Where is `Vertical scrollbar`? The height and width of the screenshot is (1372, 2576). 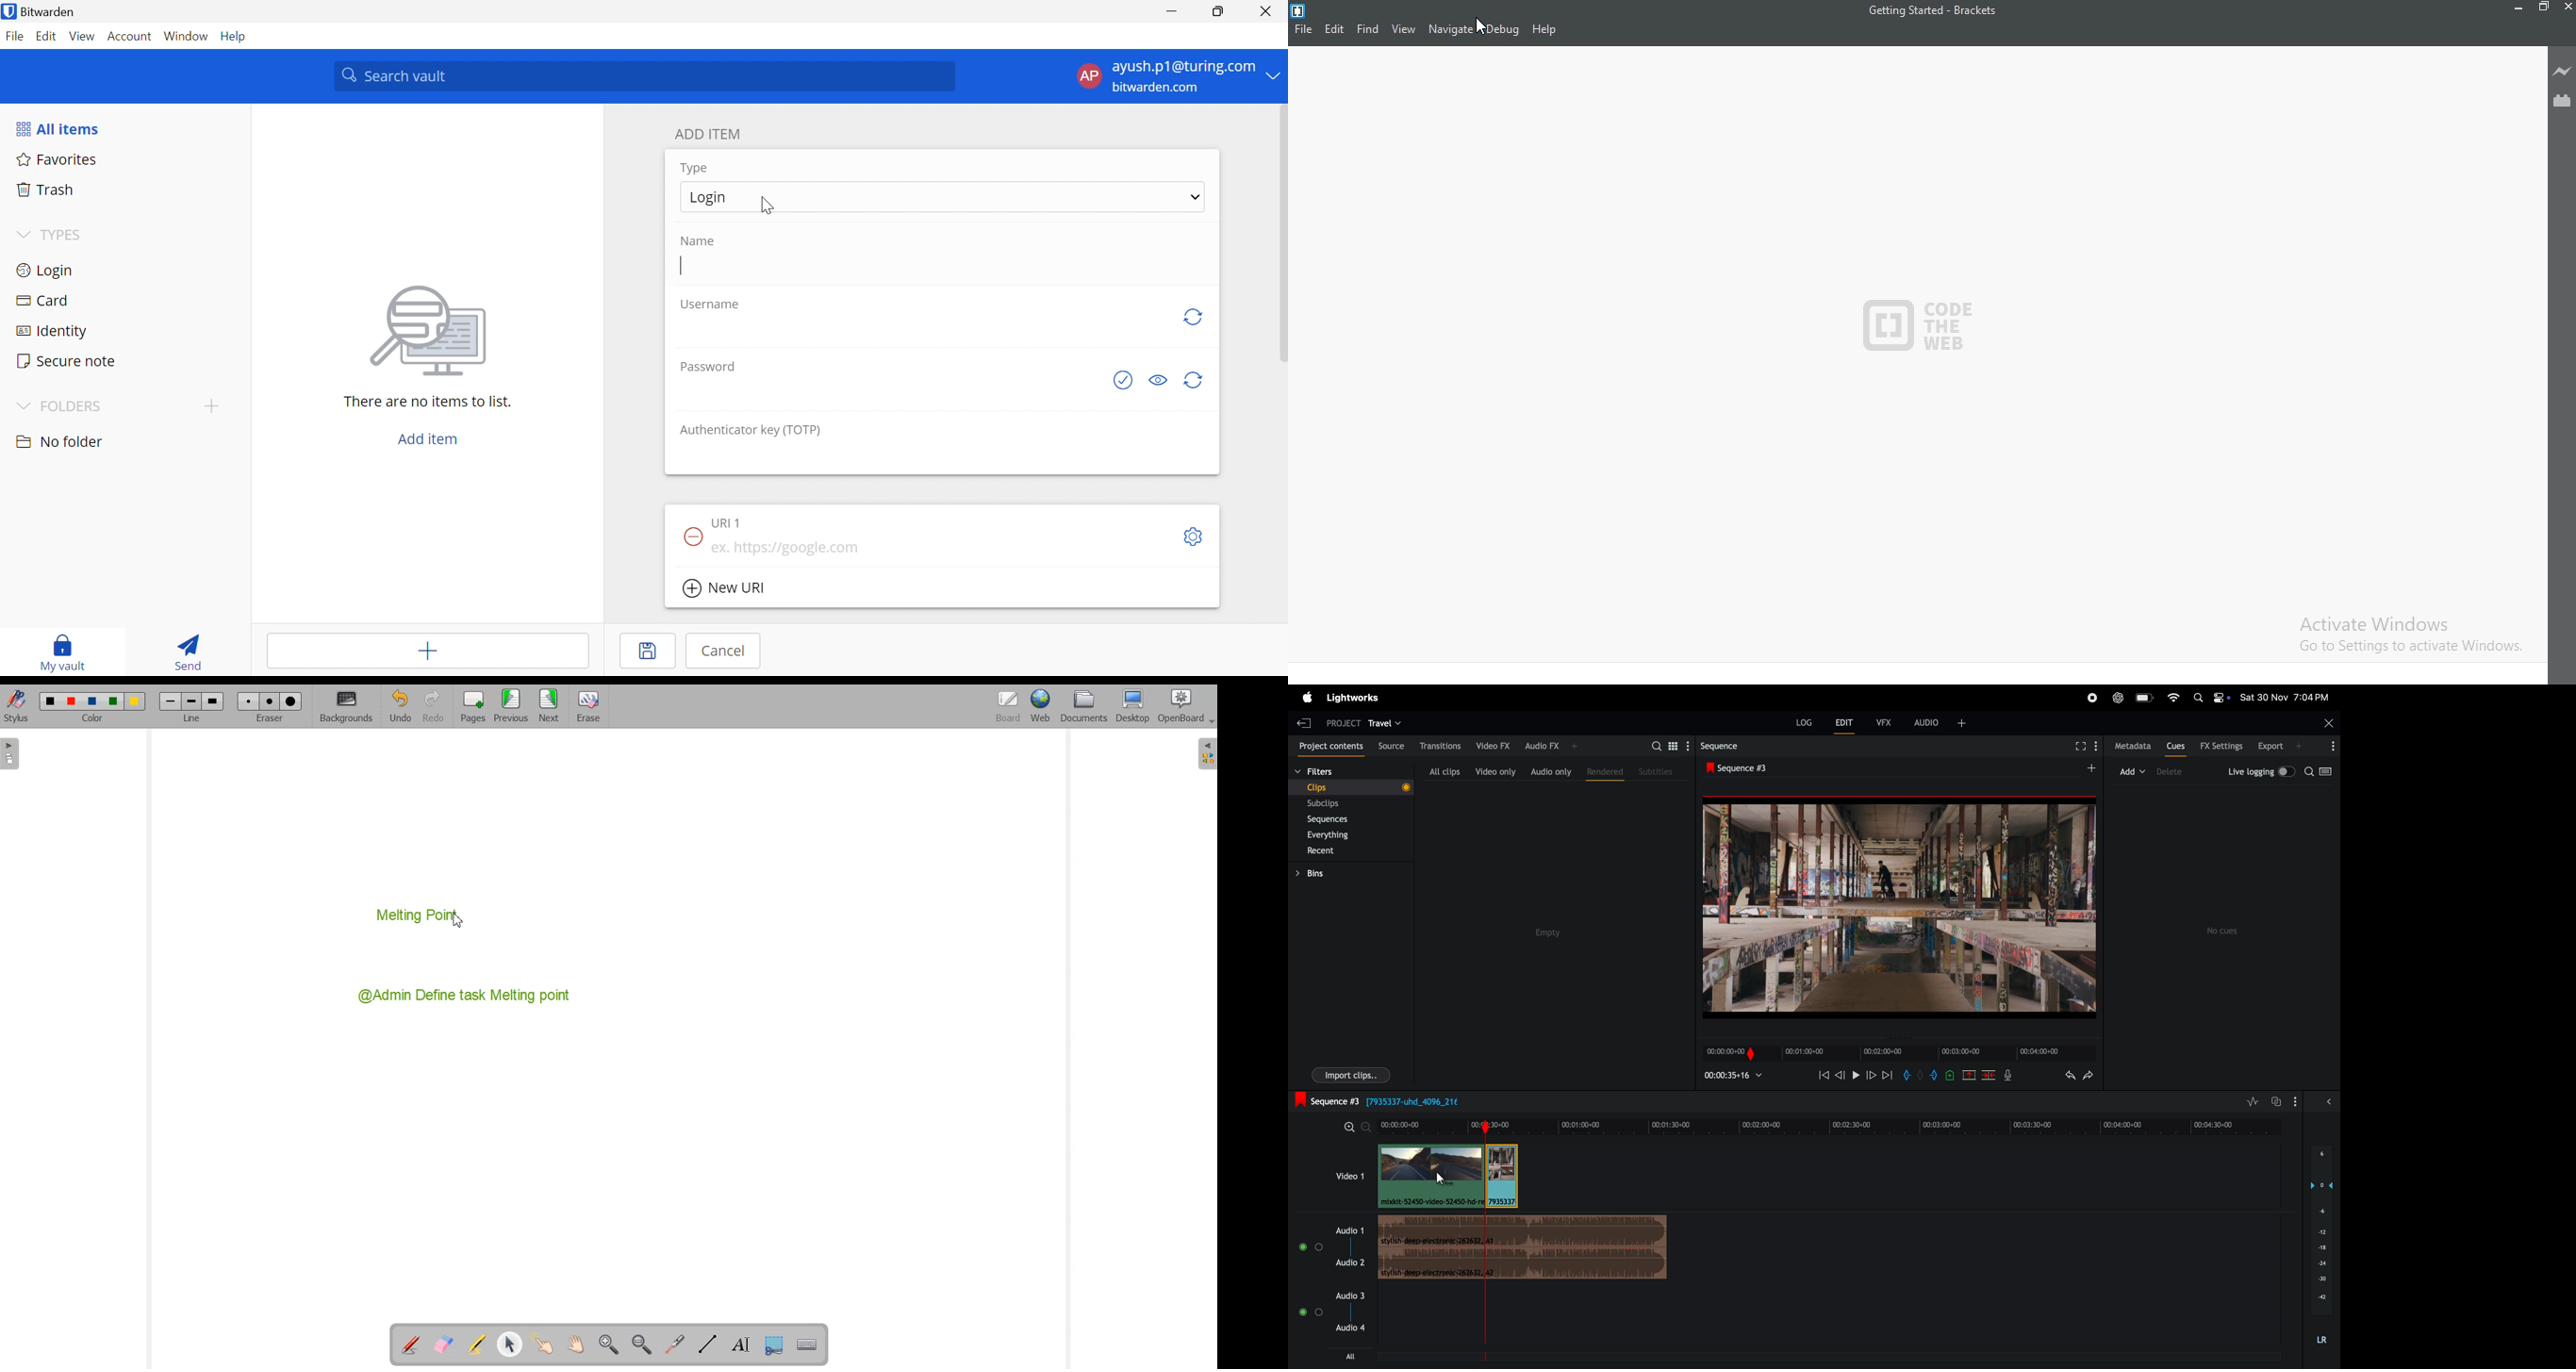 Vertical scrollbar is located at coordinates (1280, 235).